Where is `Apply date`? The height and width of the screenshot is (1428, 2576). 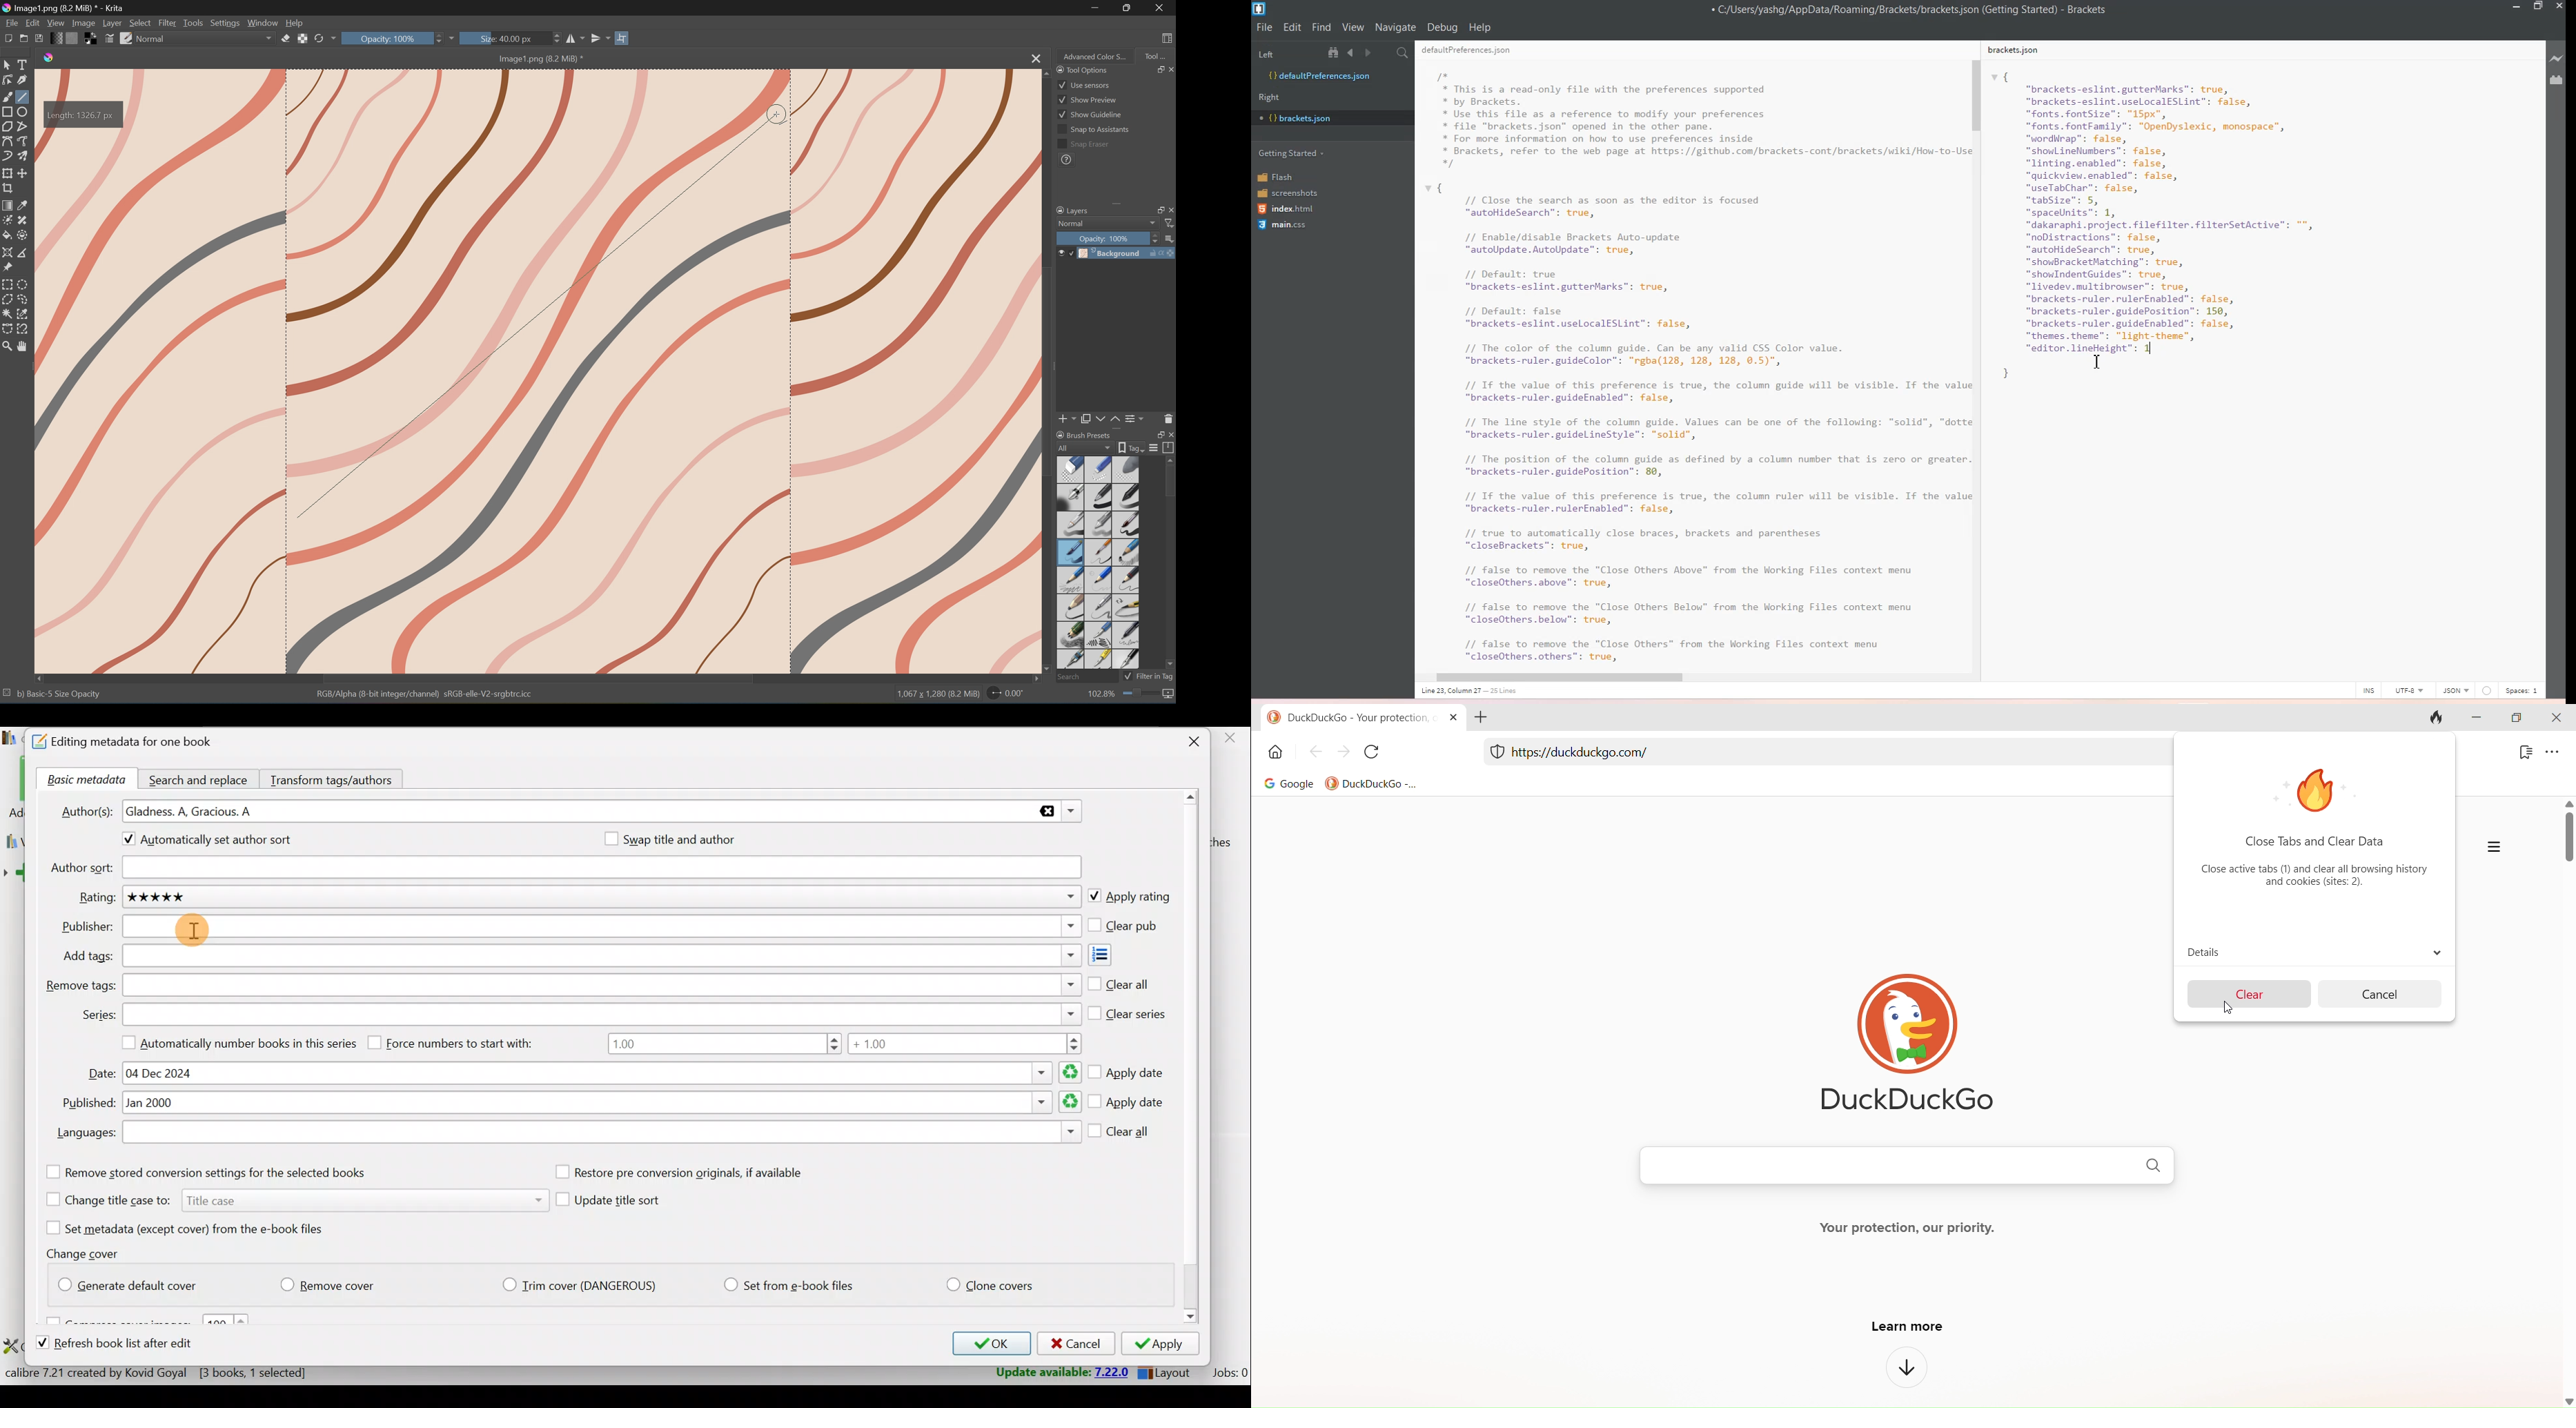 Apply date is located at coordinates (1127, 1103).